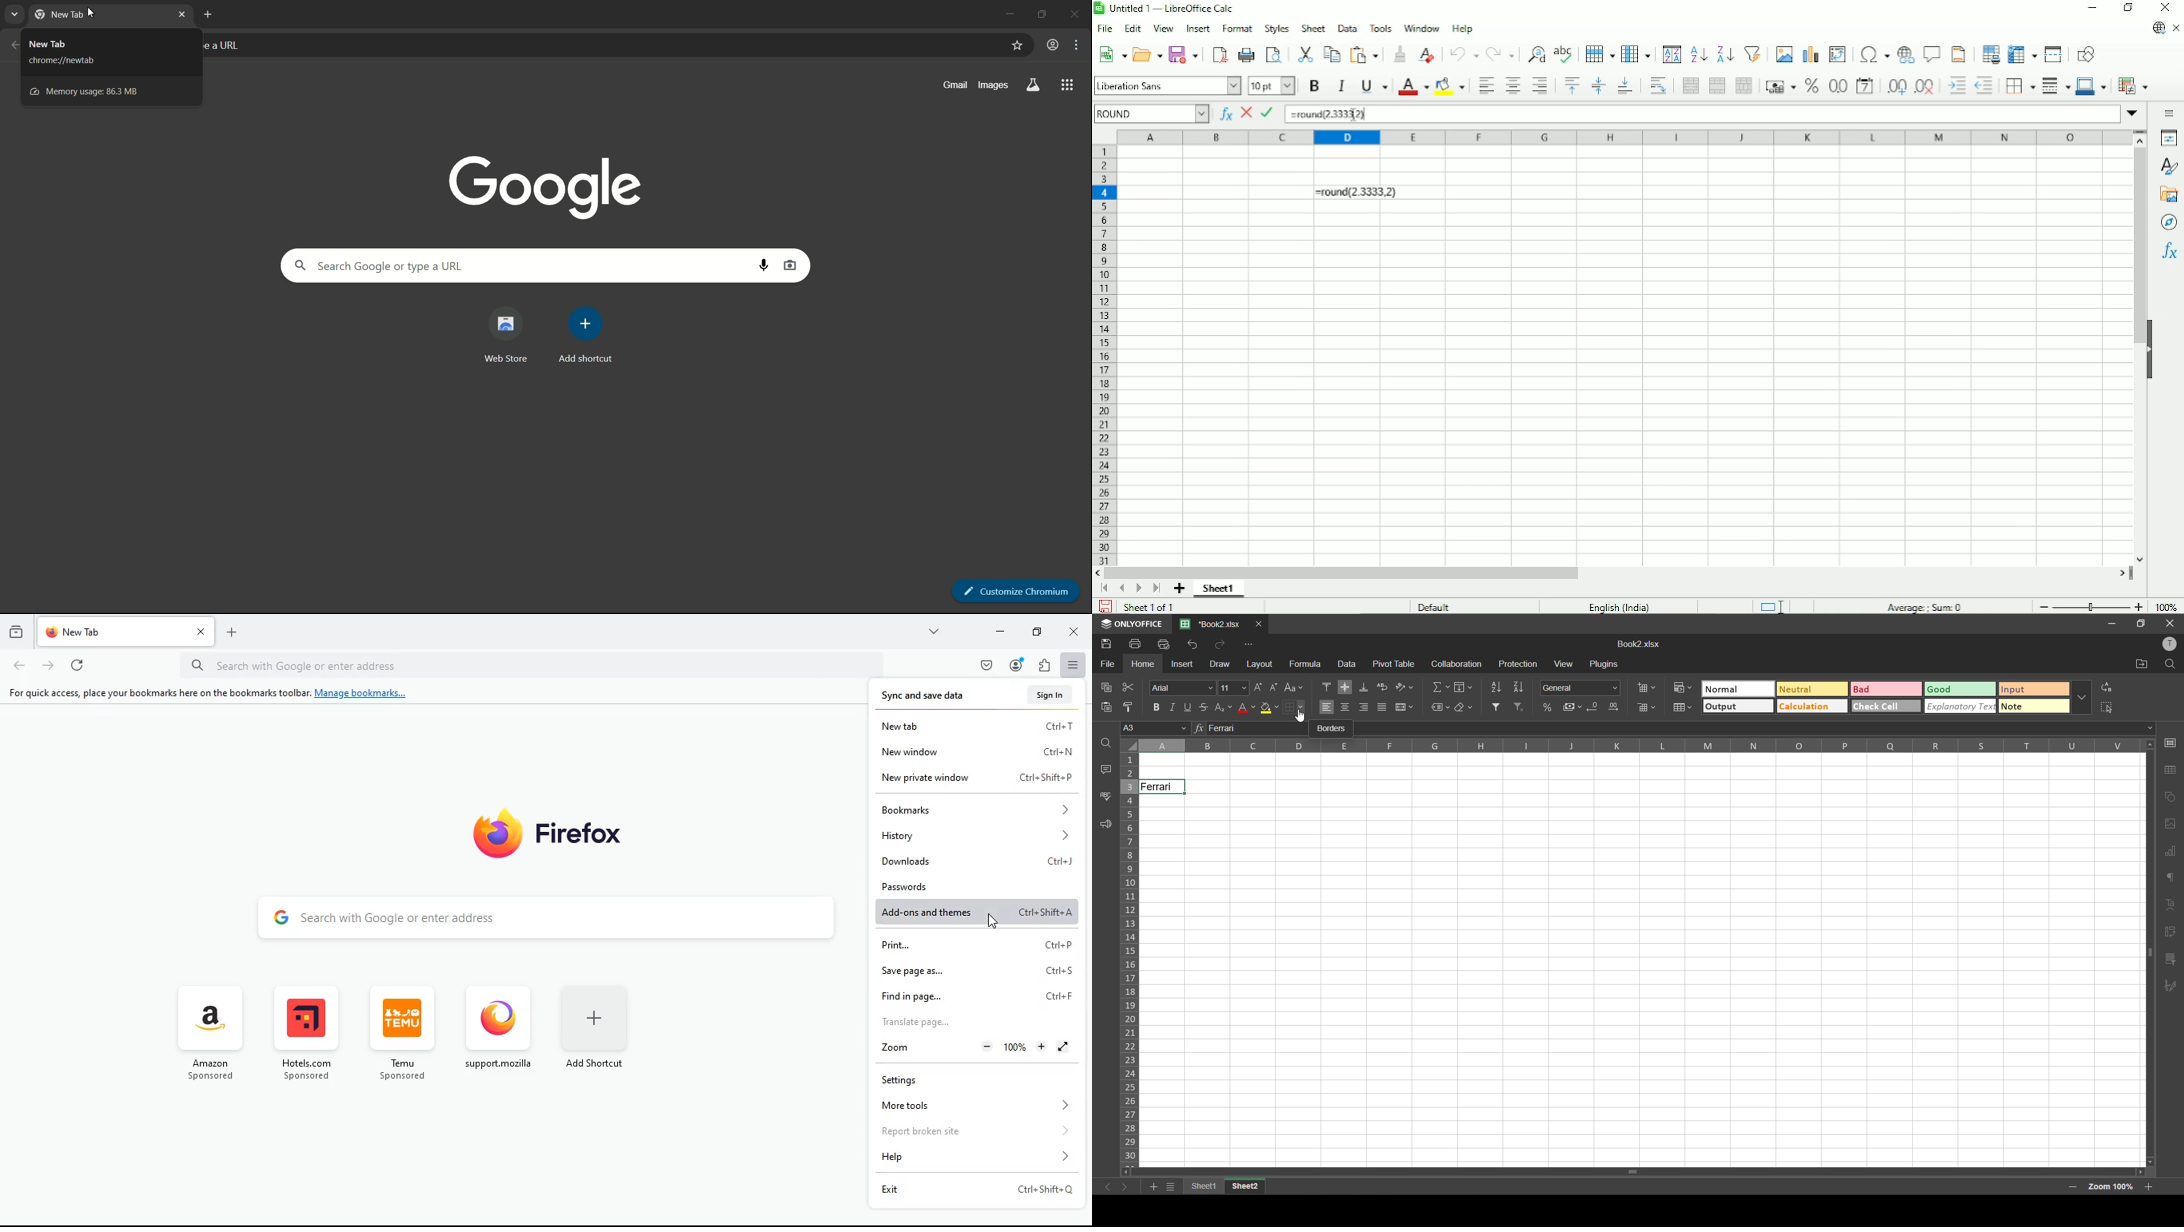  What do you see at coordinates (1300, 718) in the screenshot?
I see `Cursor` at bounding box center [1300, 718].